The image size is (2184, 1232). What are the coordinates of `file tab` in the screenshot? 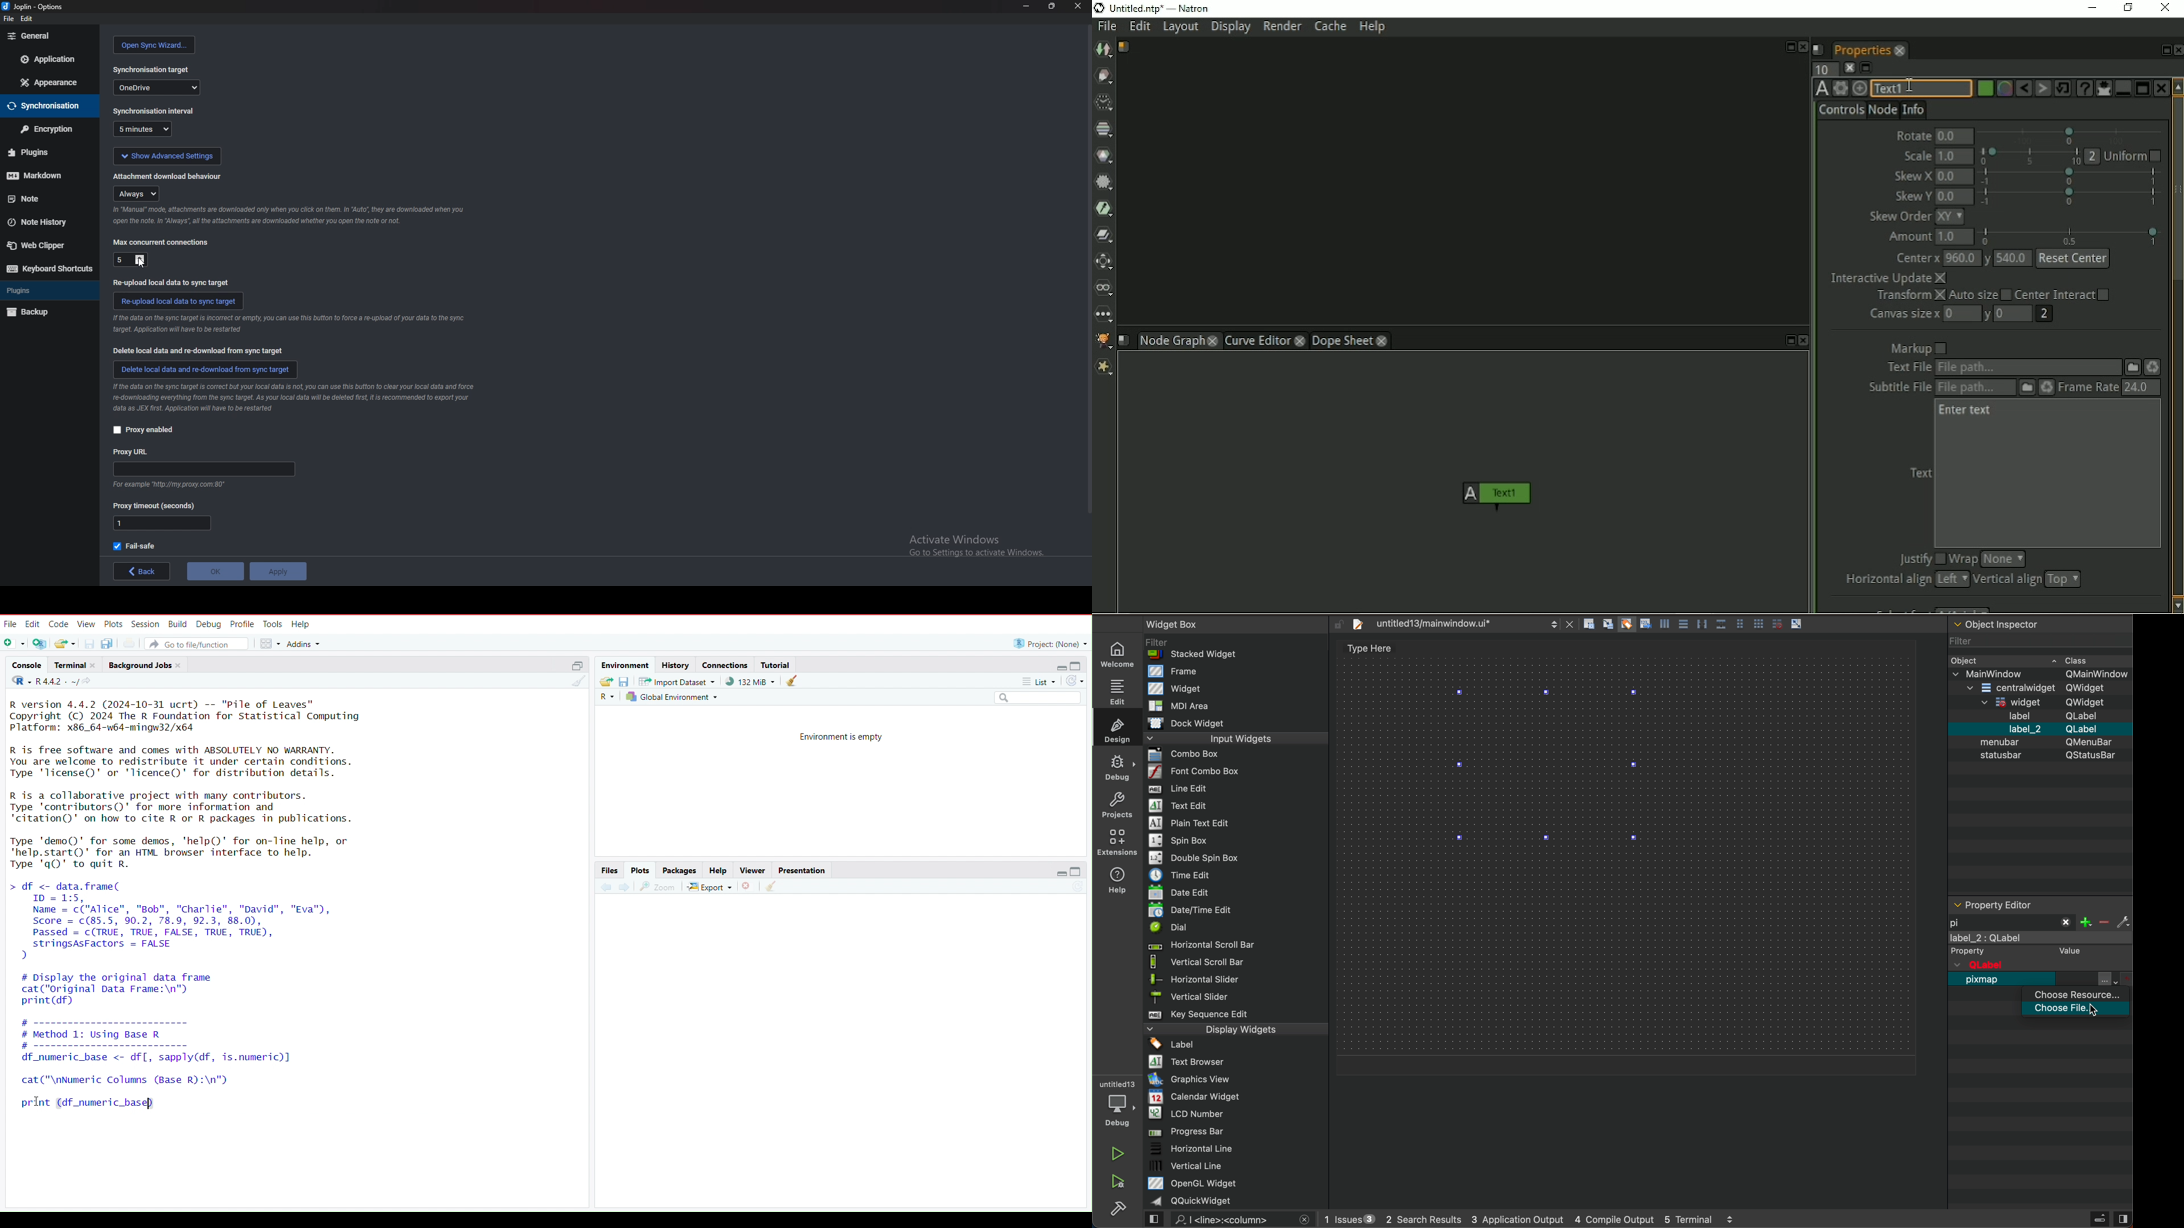 It's located at (1460, 626).